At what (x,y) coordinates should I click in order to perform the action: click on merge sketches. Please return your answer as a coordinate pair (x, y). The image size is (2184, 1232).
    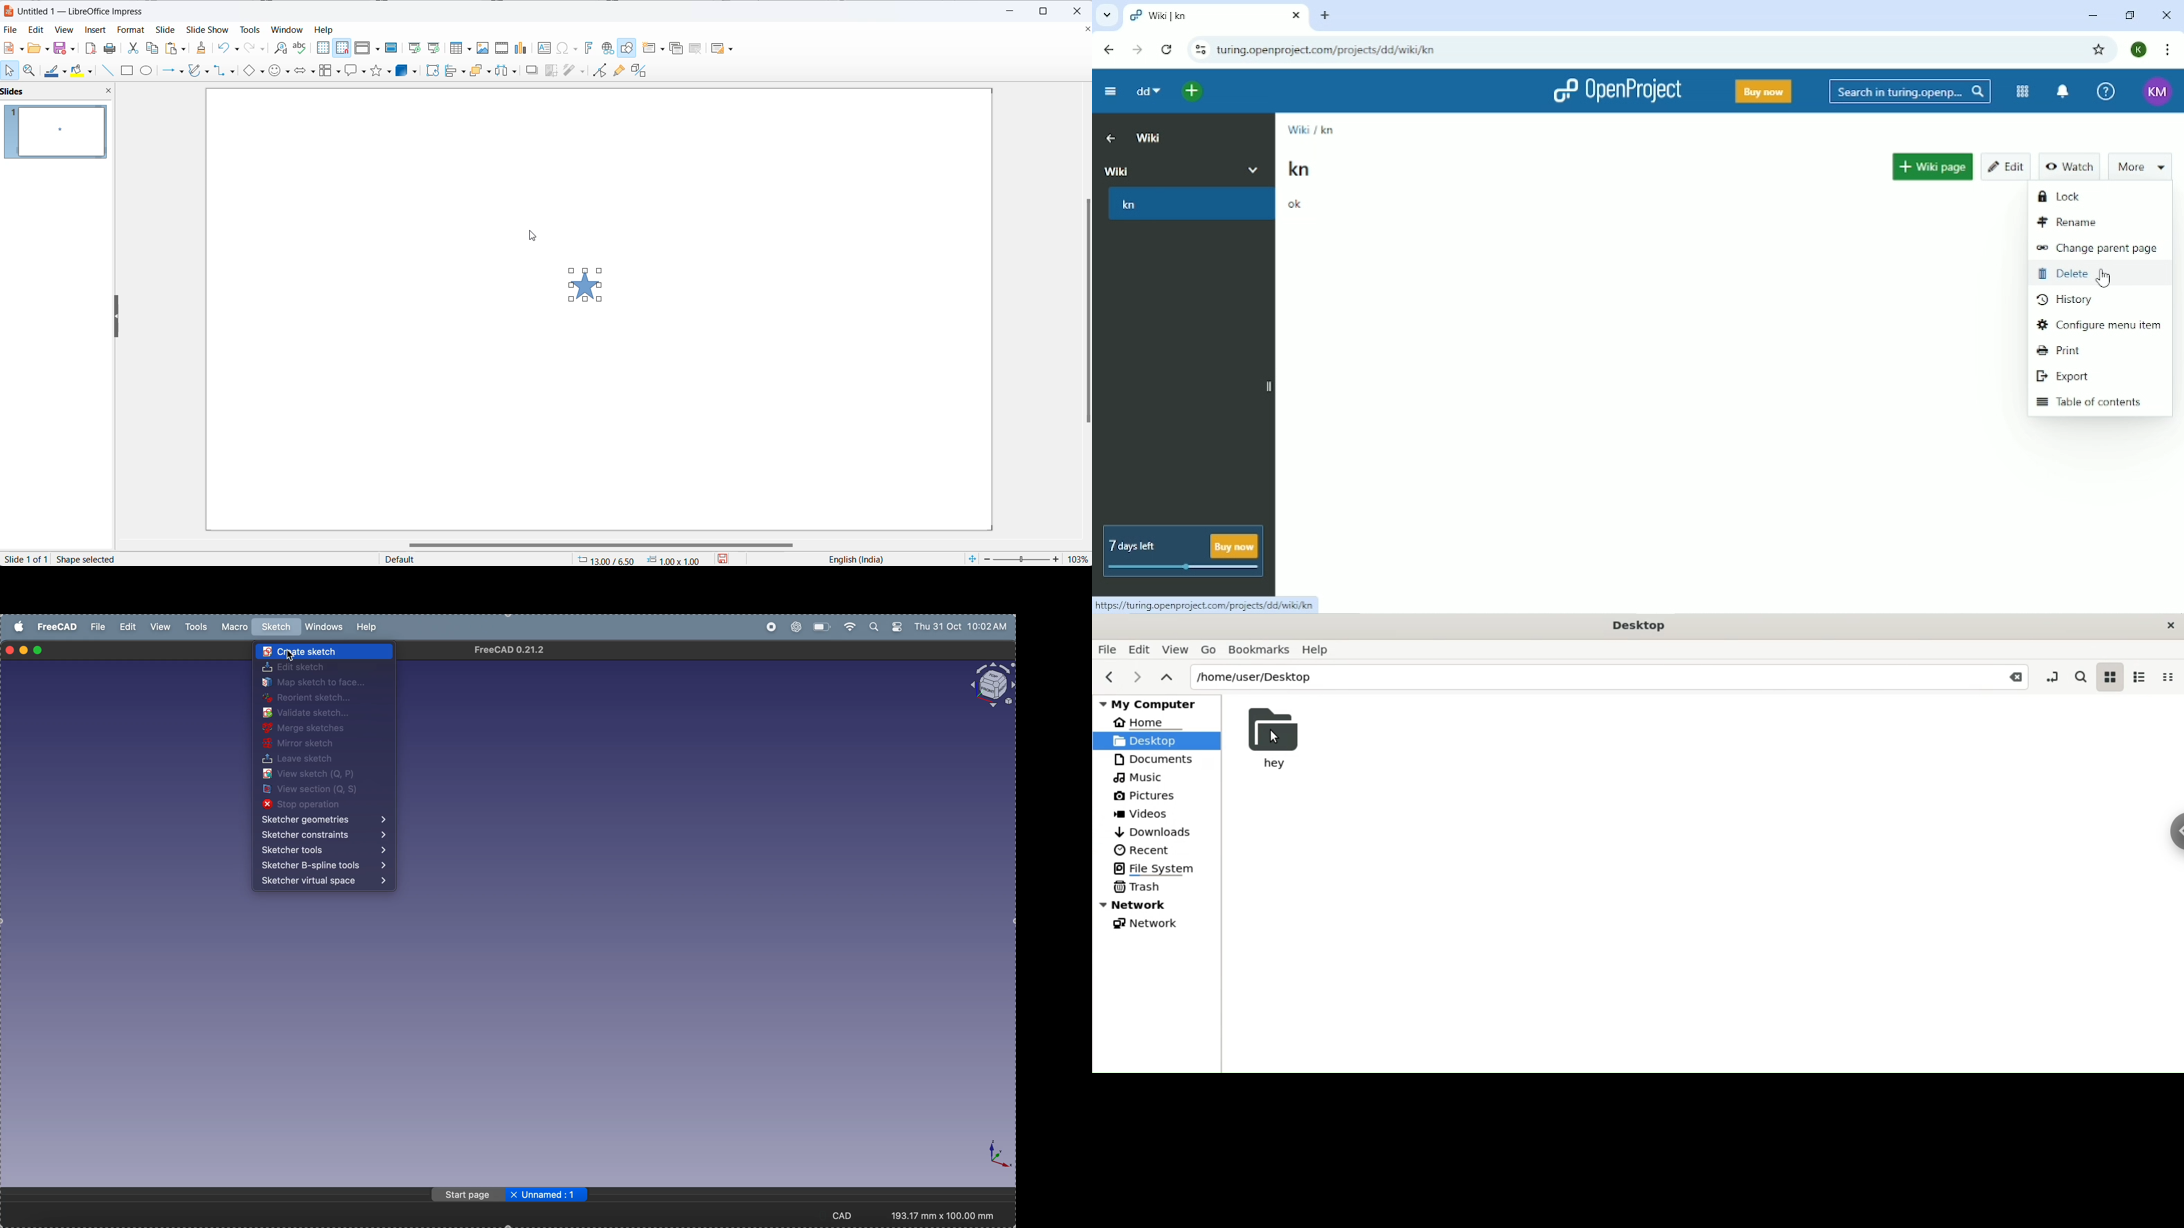
    Looking at the image, I should click on (313, 729).